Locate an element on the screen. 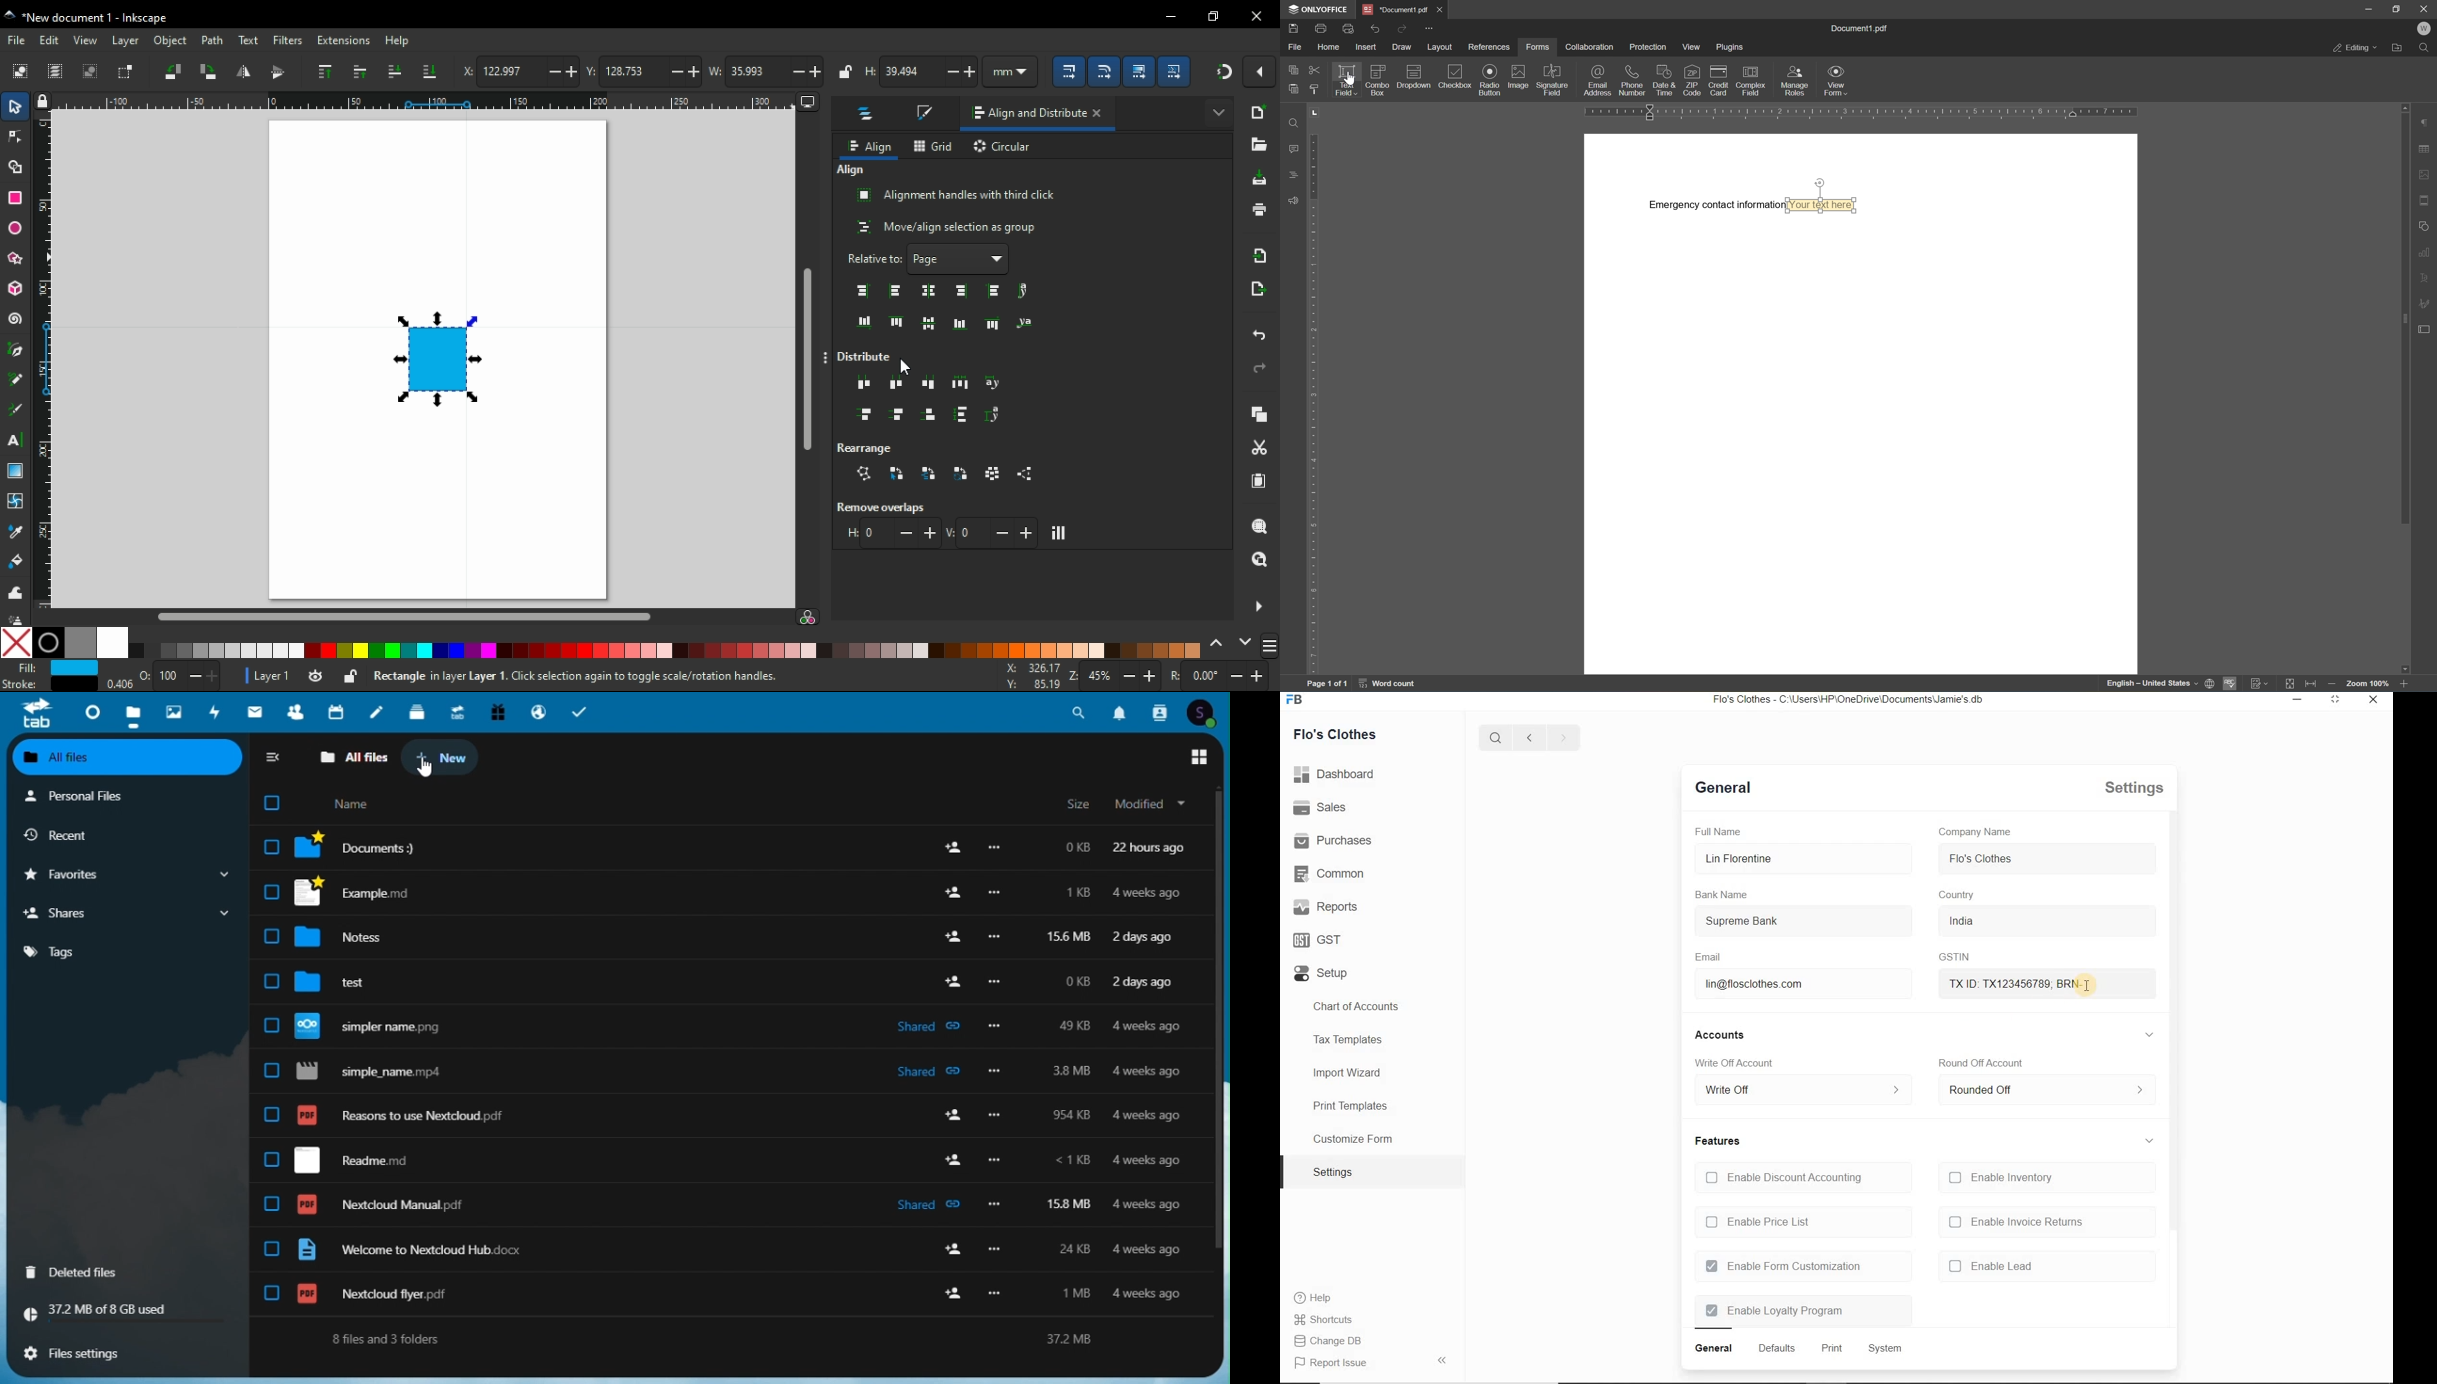  radio button is located at coordinates (1491, 80).